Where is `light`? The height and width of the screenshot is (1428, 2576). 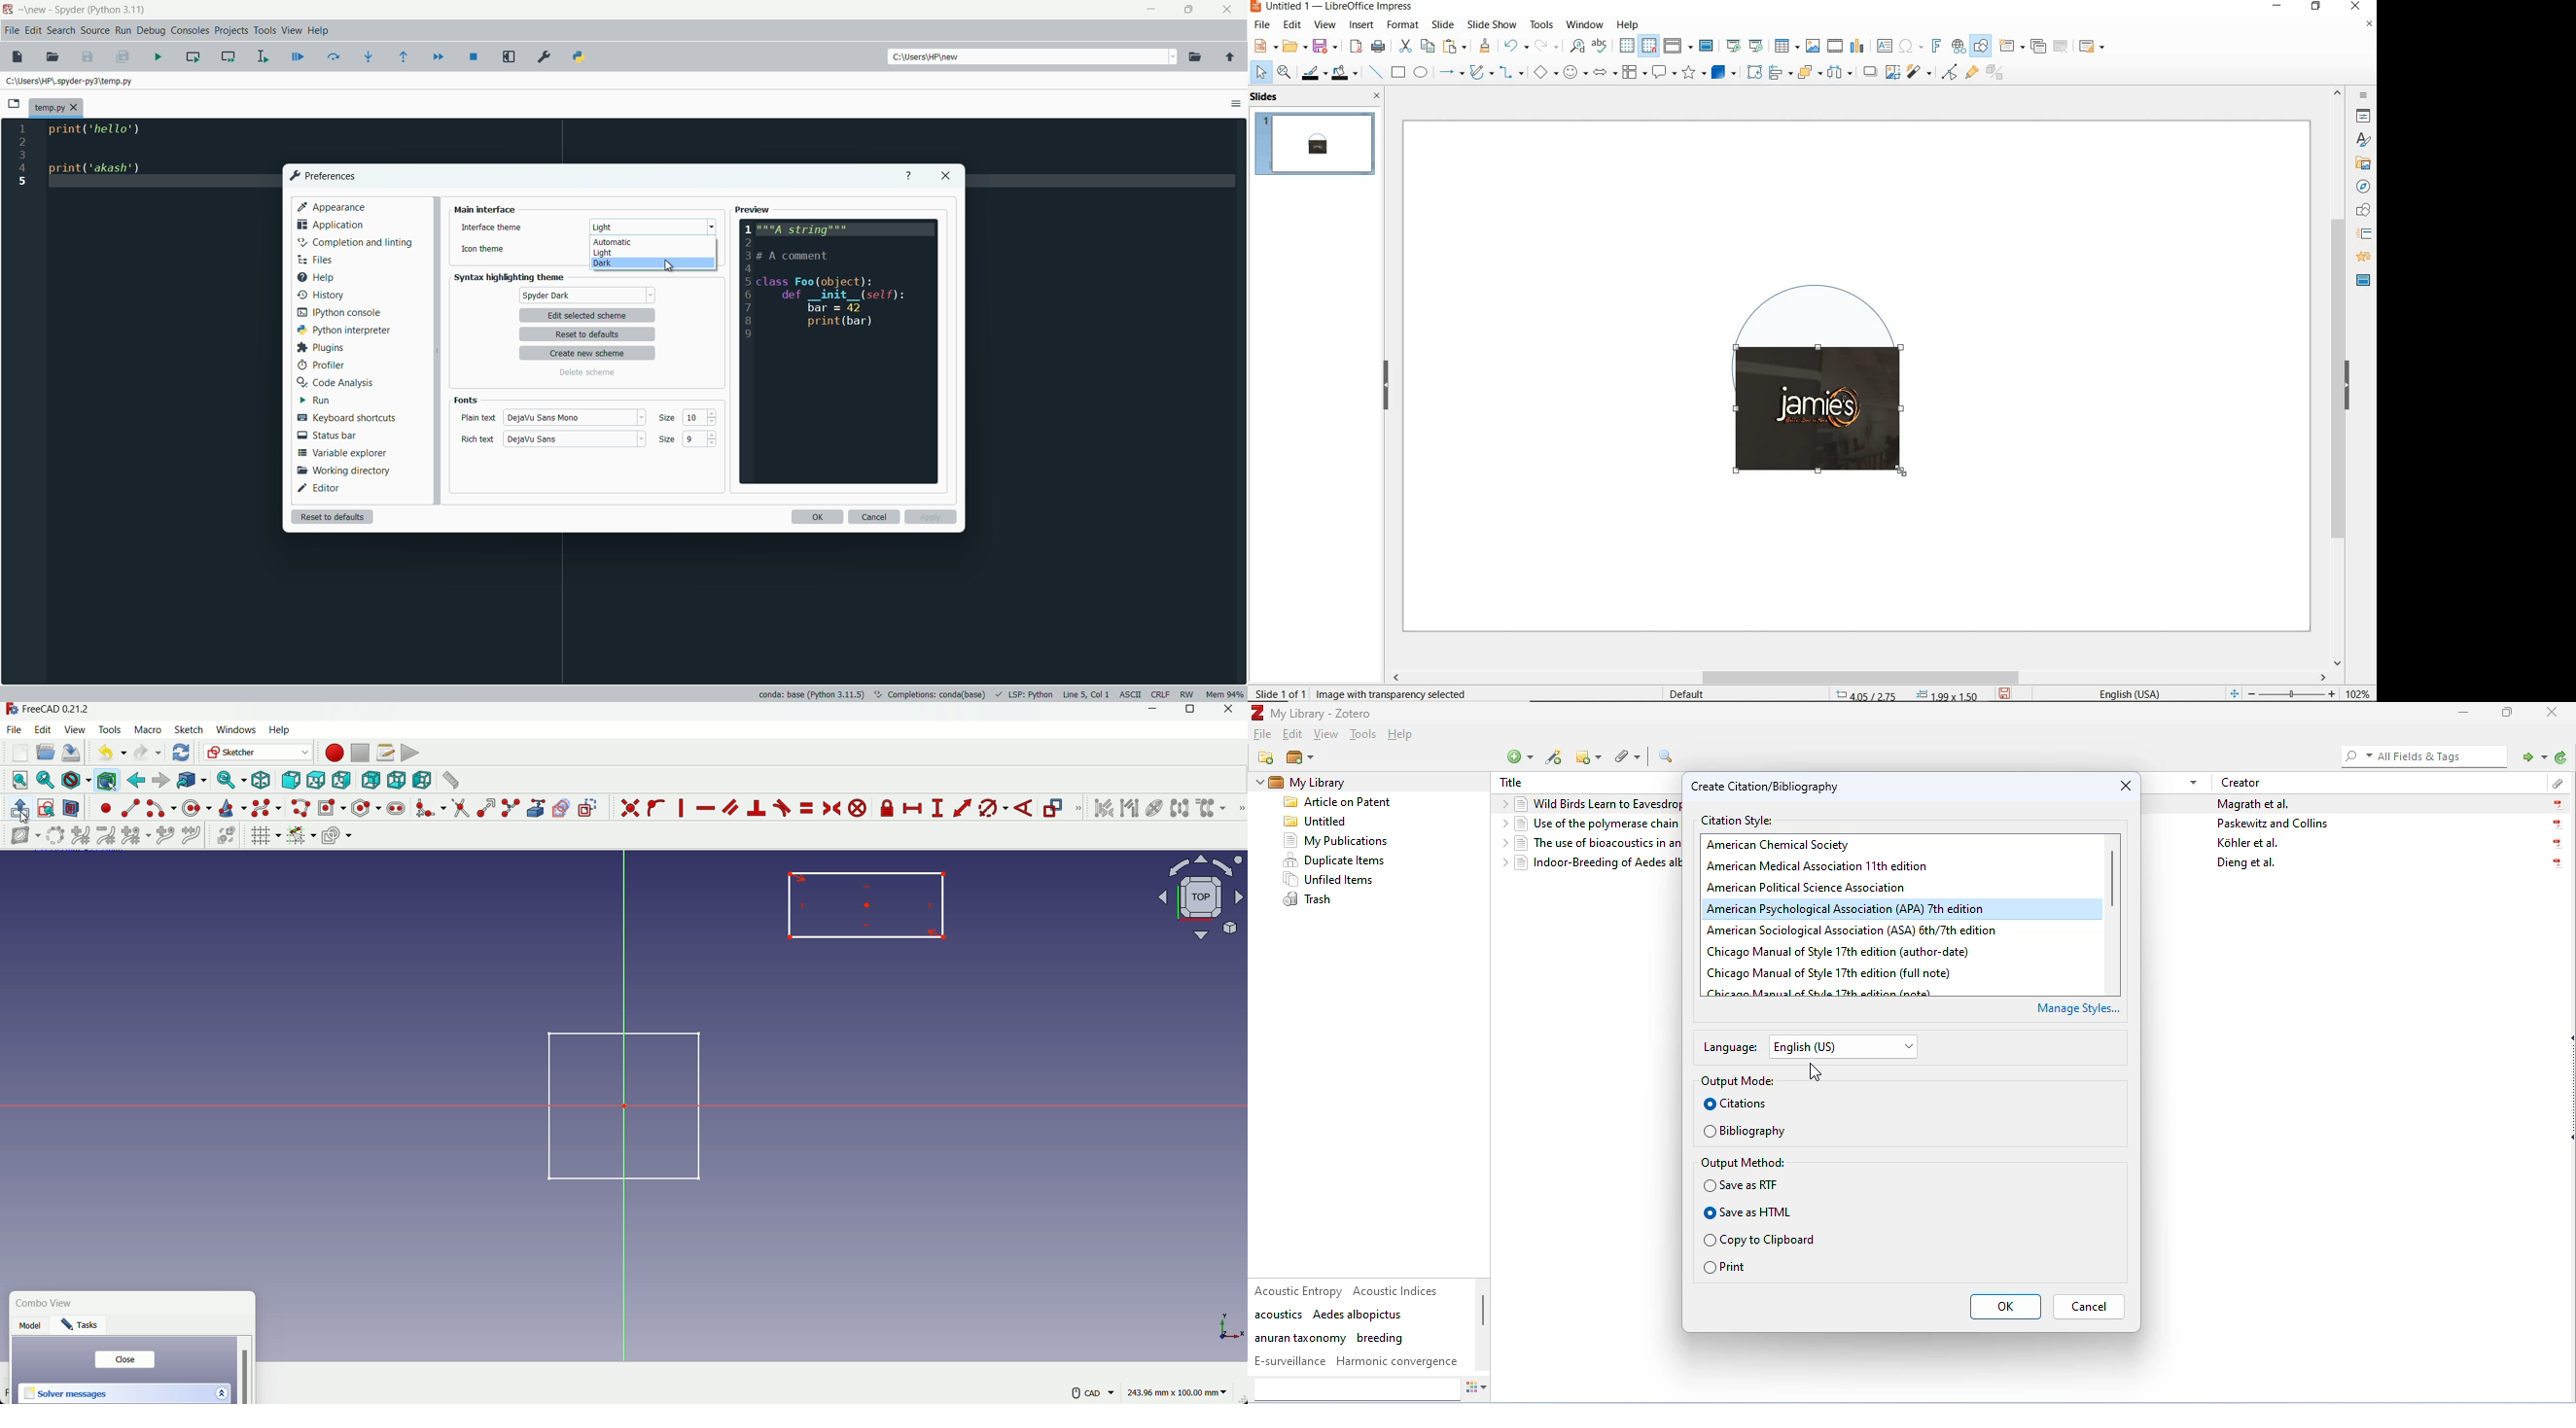
light is located at coordinates (603, 254).